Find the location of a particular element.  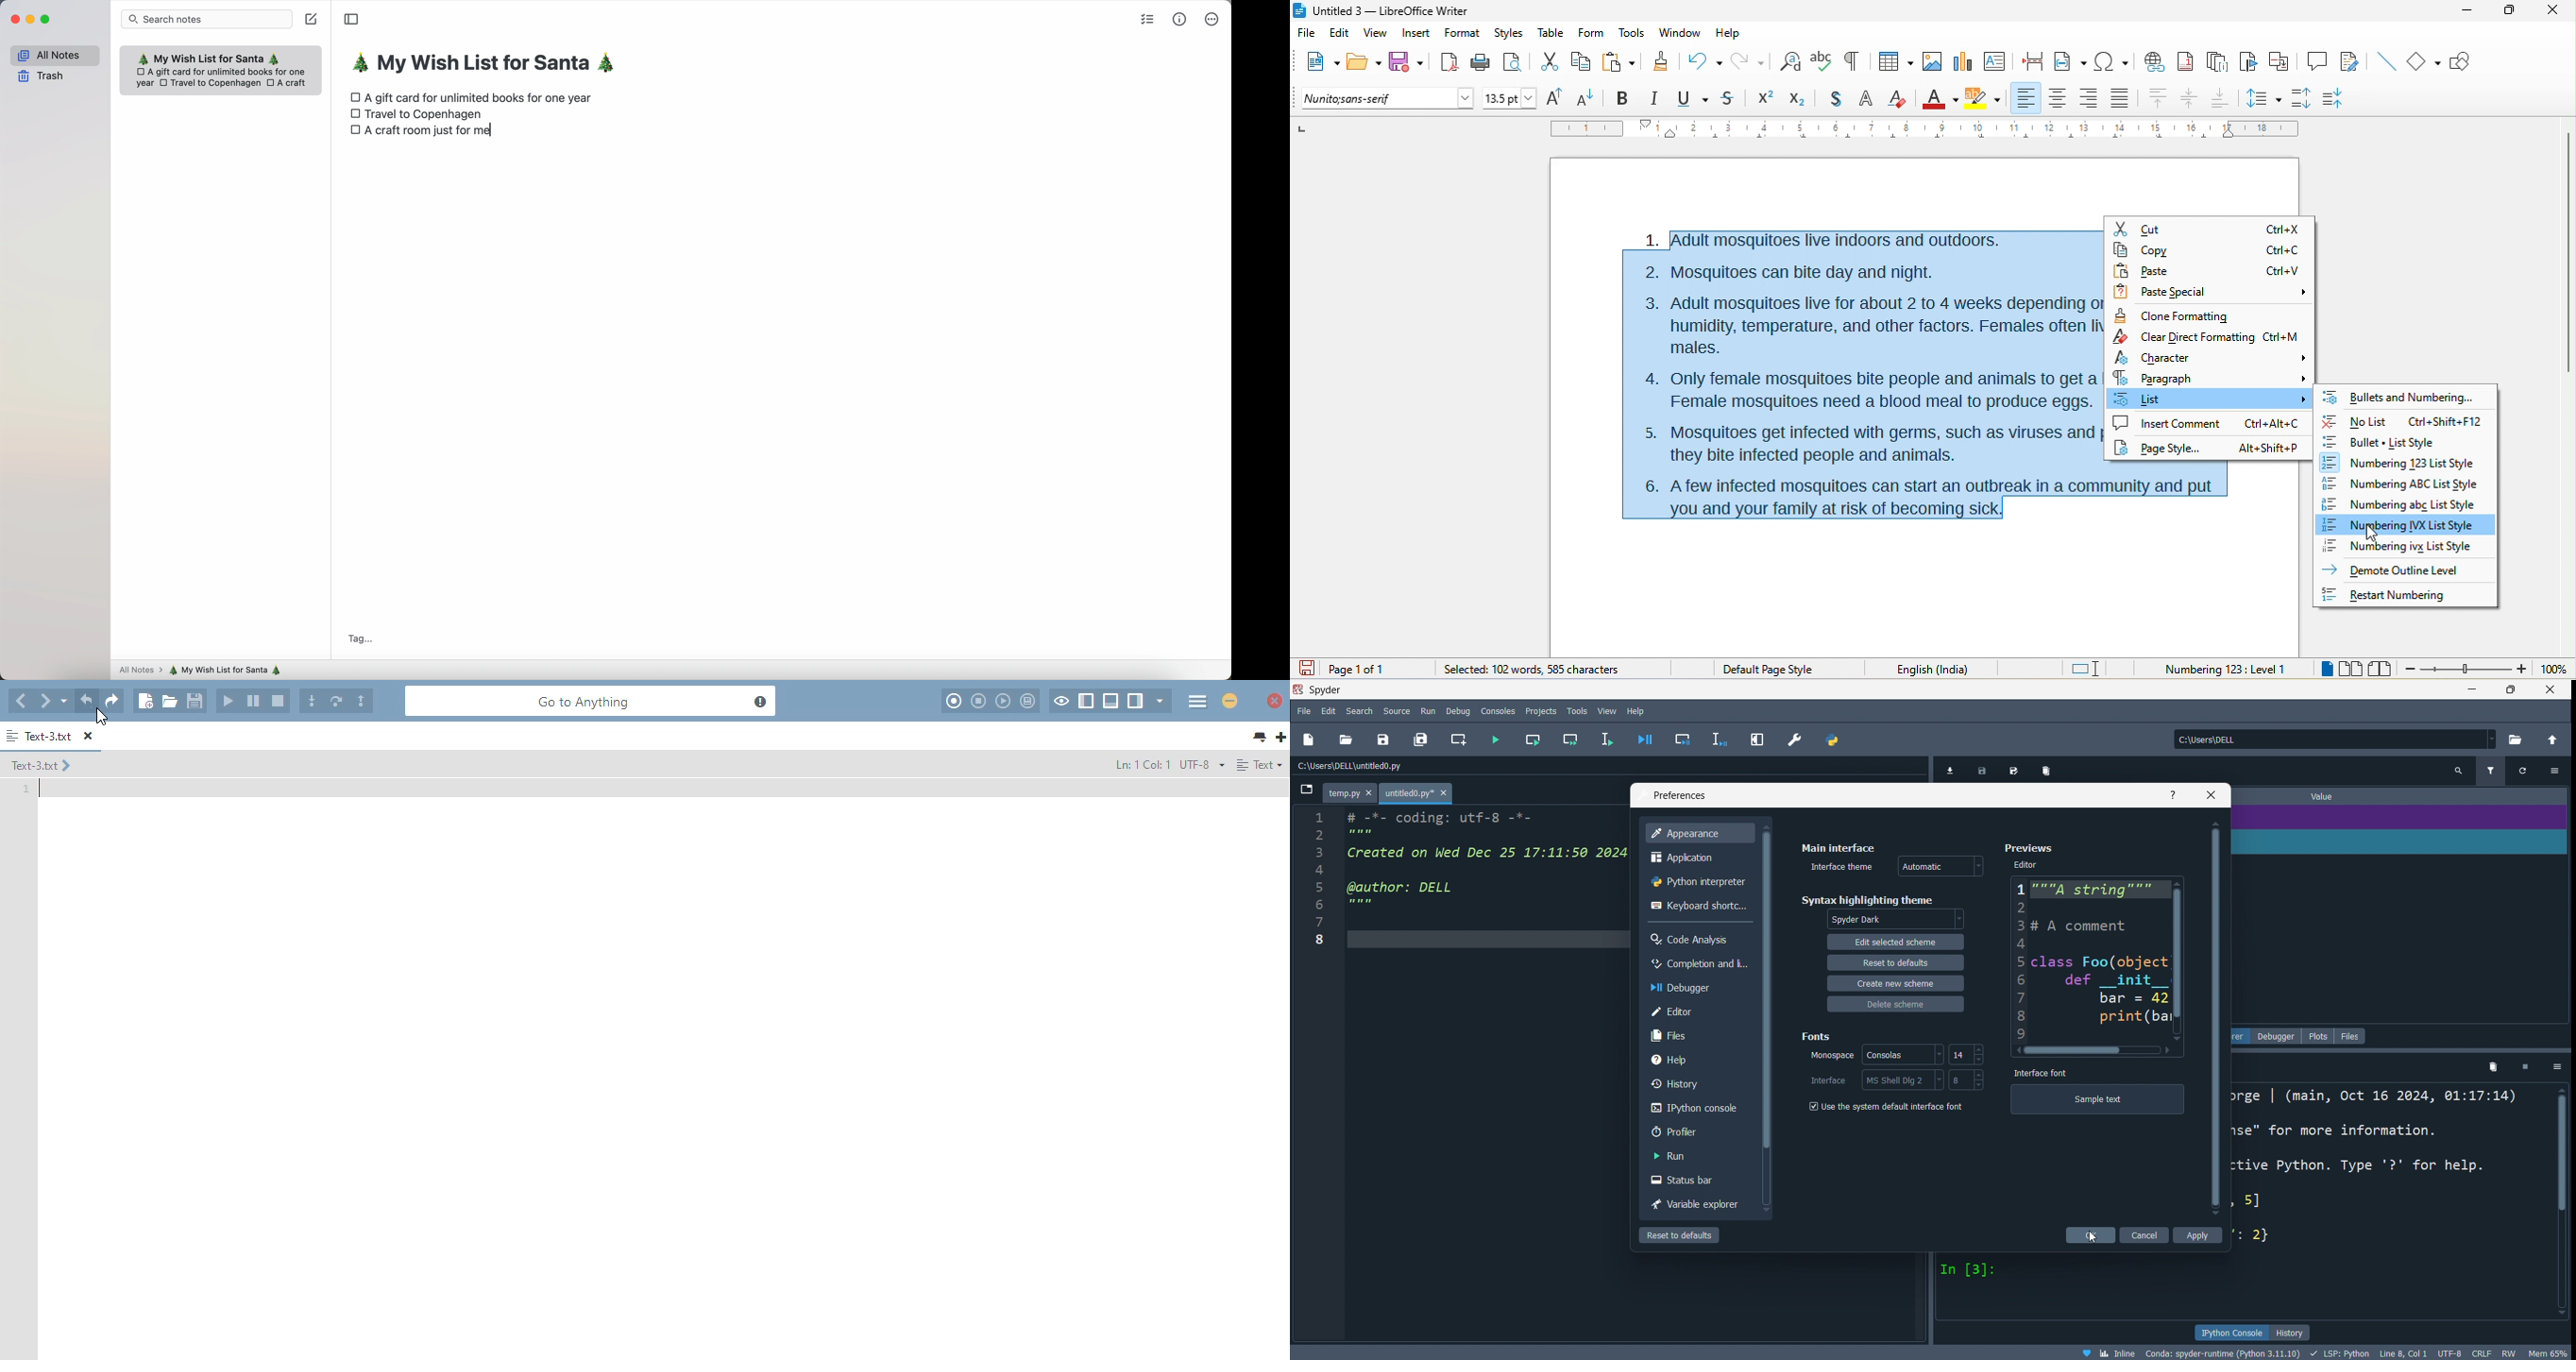

page 1 of 1 is located at coordinates (1376, 669).